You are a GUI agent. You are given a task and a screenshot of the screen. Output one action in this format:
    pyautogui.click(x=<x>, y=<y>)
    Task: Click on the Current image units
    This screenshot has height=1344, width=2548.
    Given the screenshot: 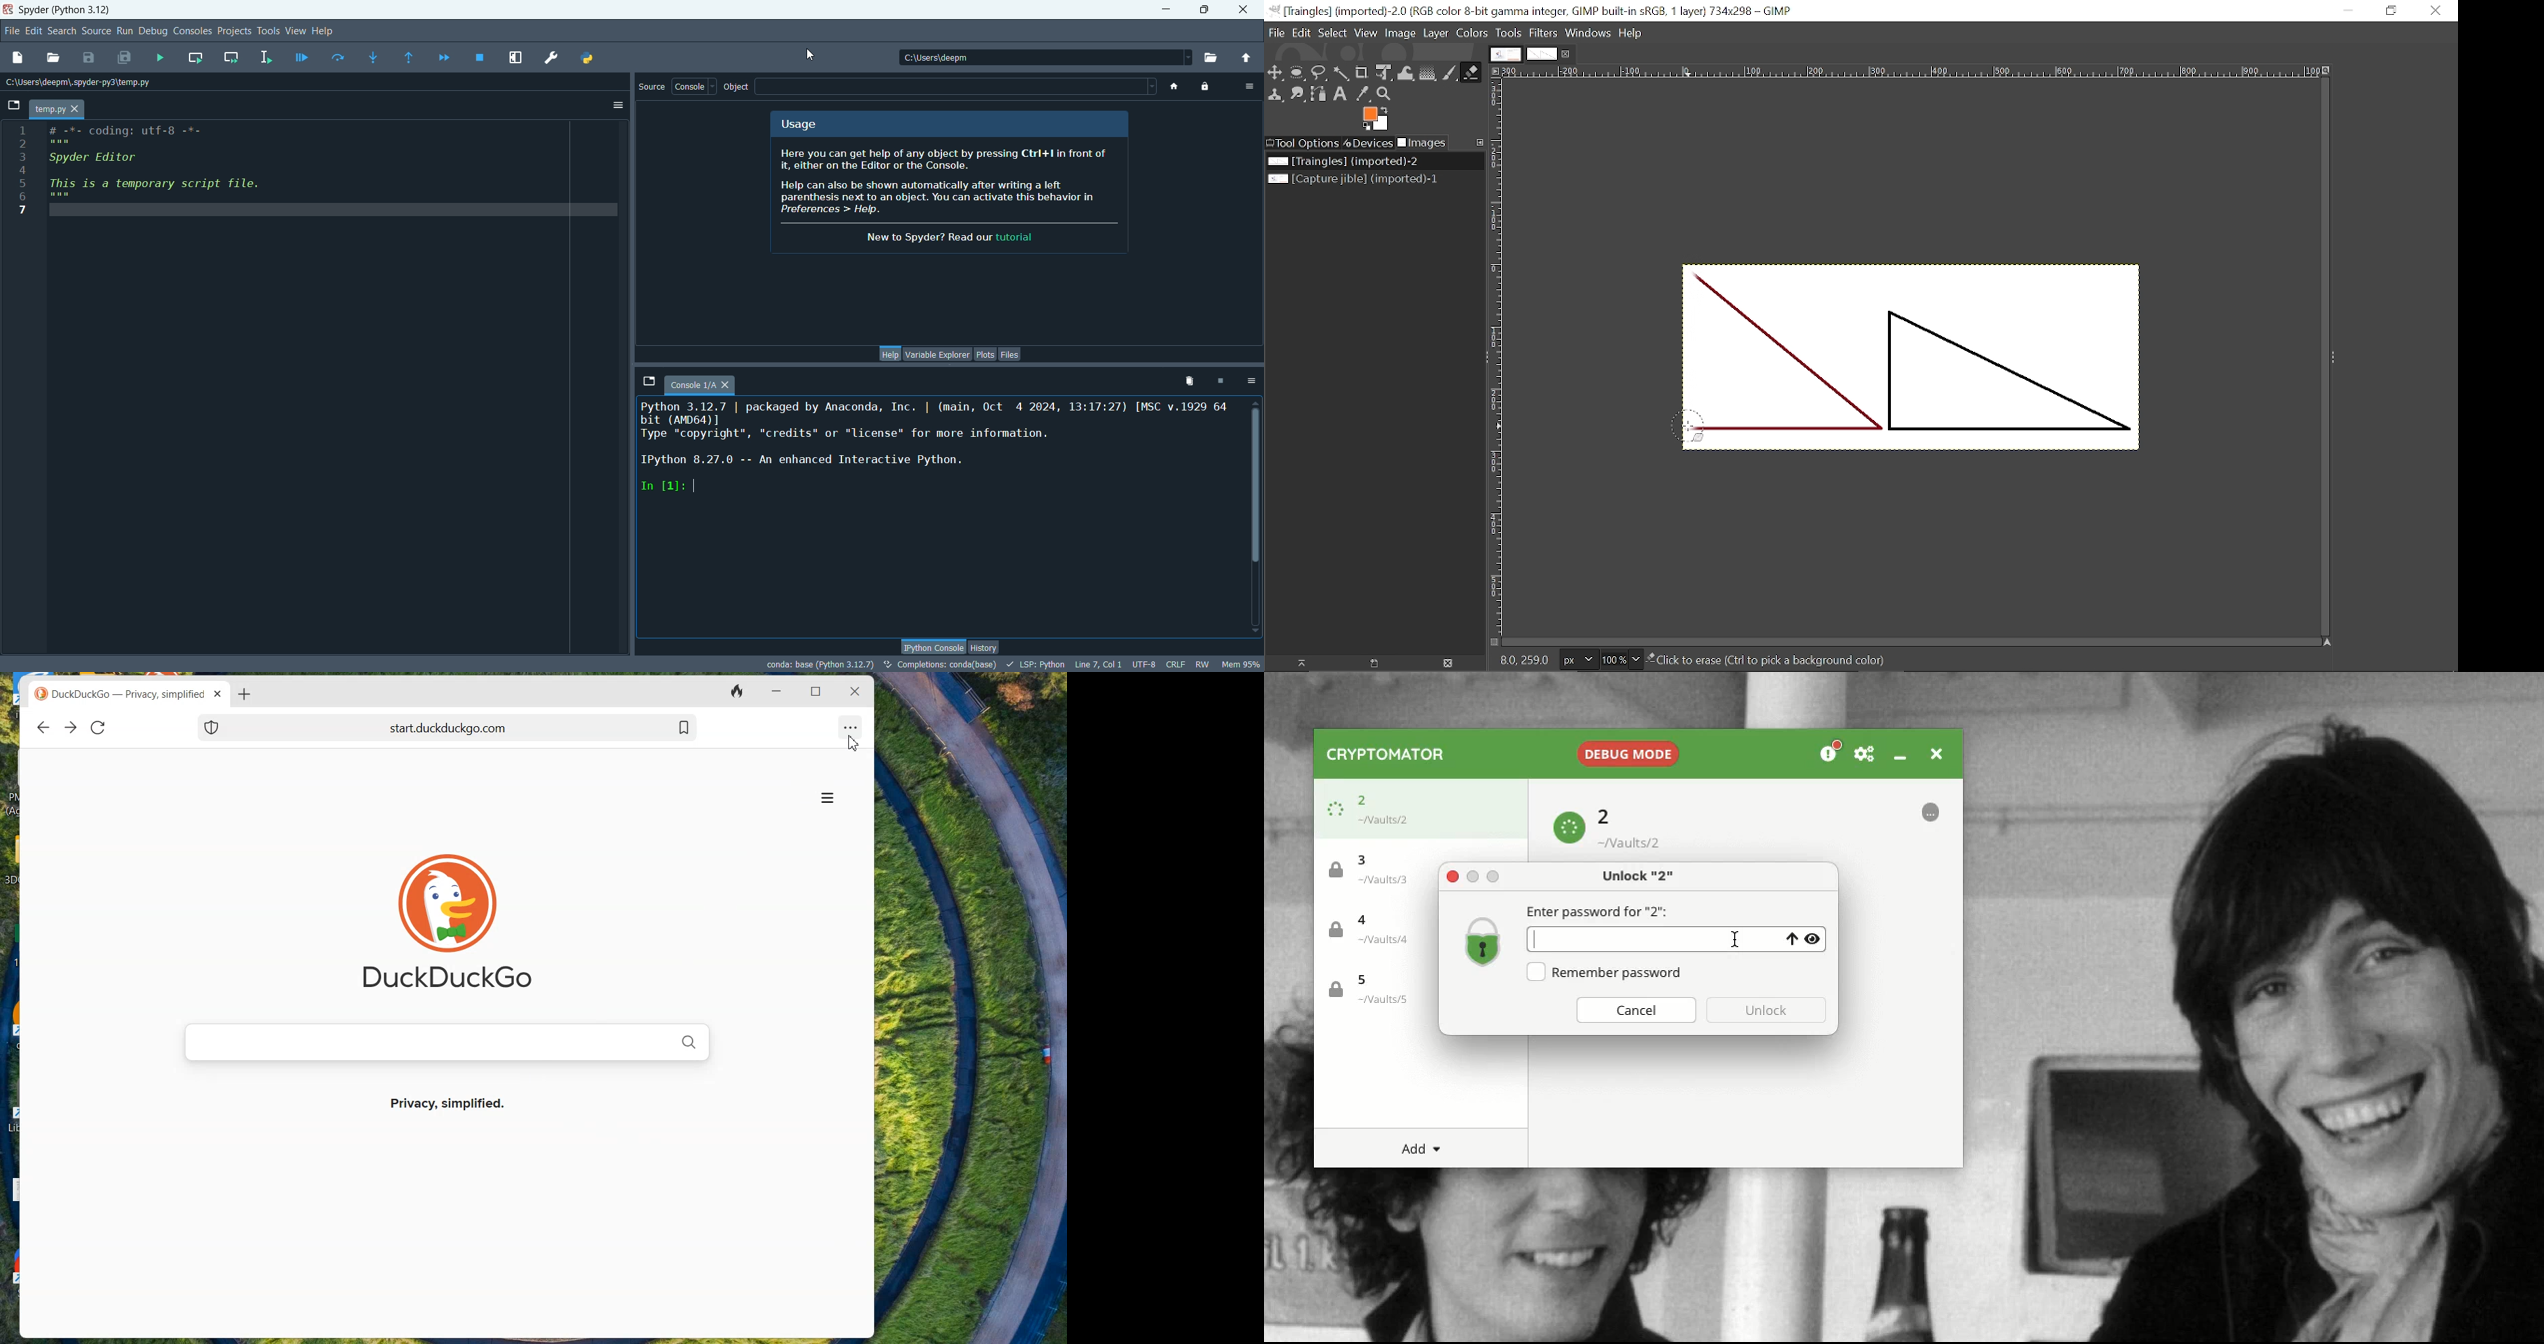 What is the action you would take?
    pyautogui.click(x=1578, y=660)
    